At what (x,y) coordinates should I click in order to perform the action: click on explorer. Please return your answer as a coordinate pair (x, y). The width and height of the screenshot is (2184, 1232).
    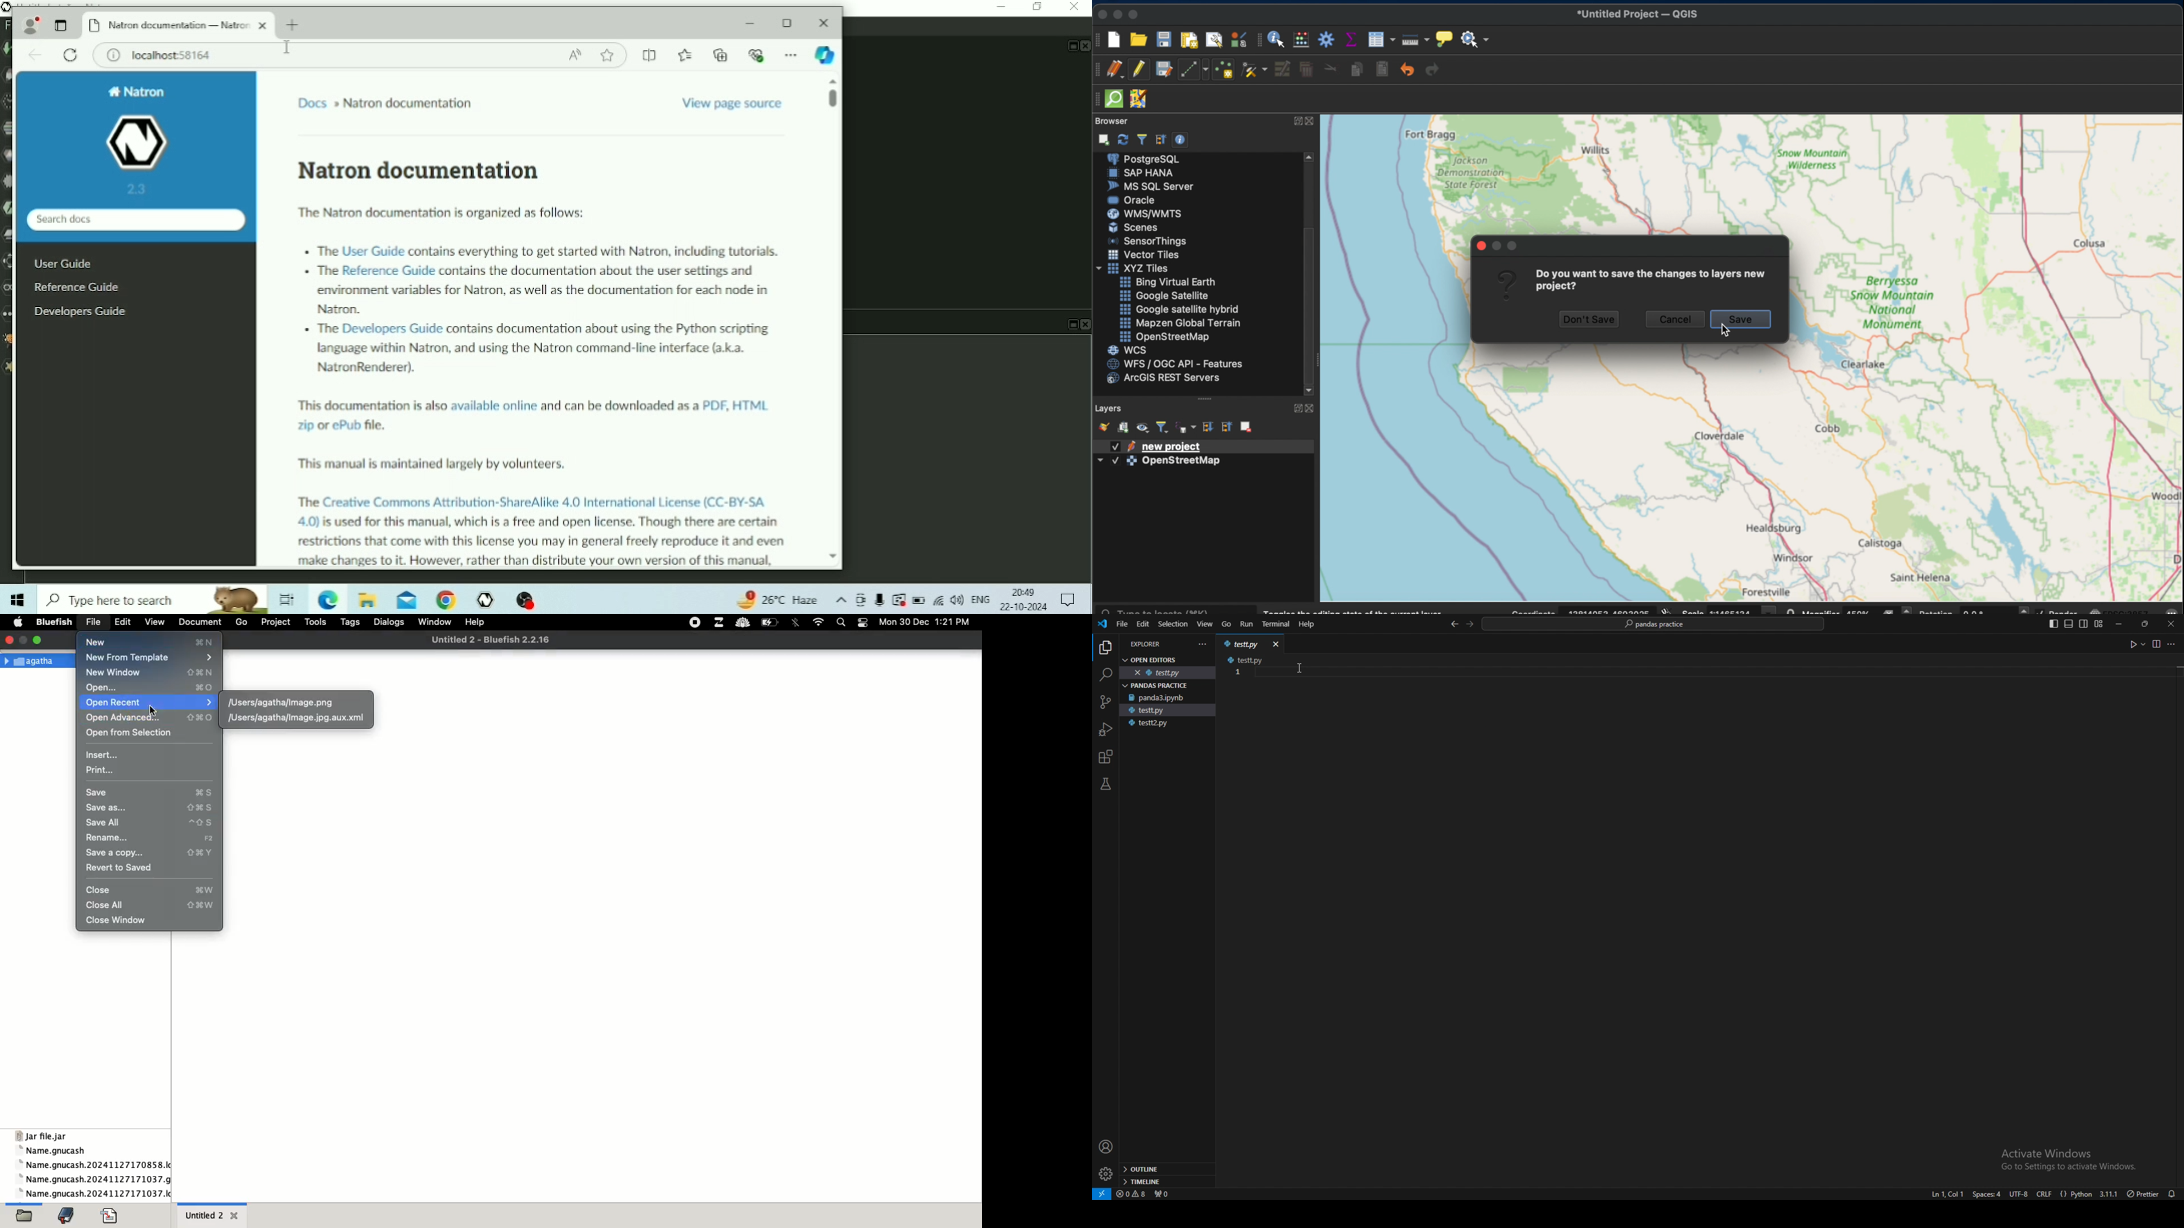
    Looking at the image, I should click on (1107, 648).